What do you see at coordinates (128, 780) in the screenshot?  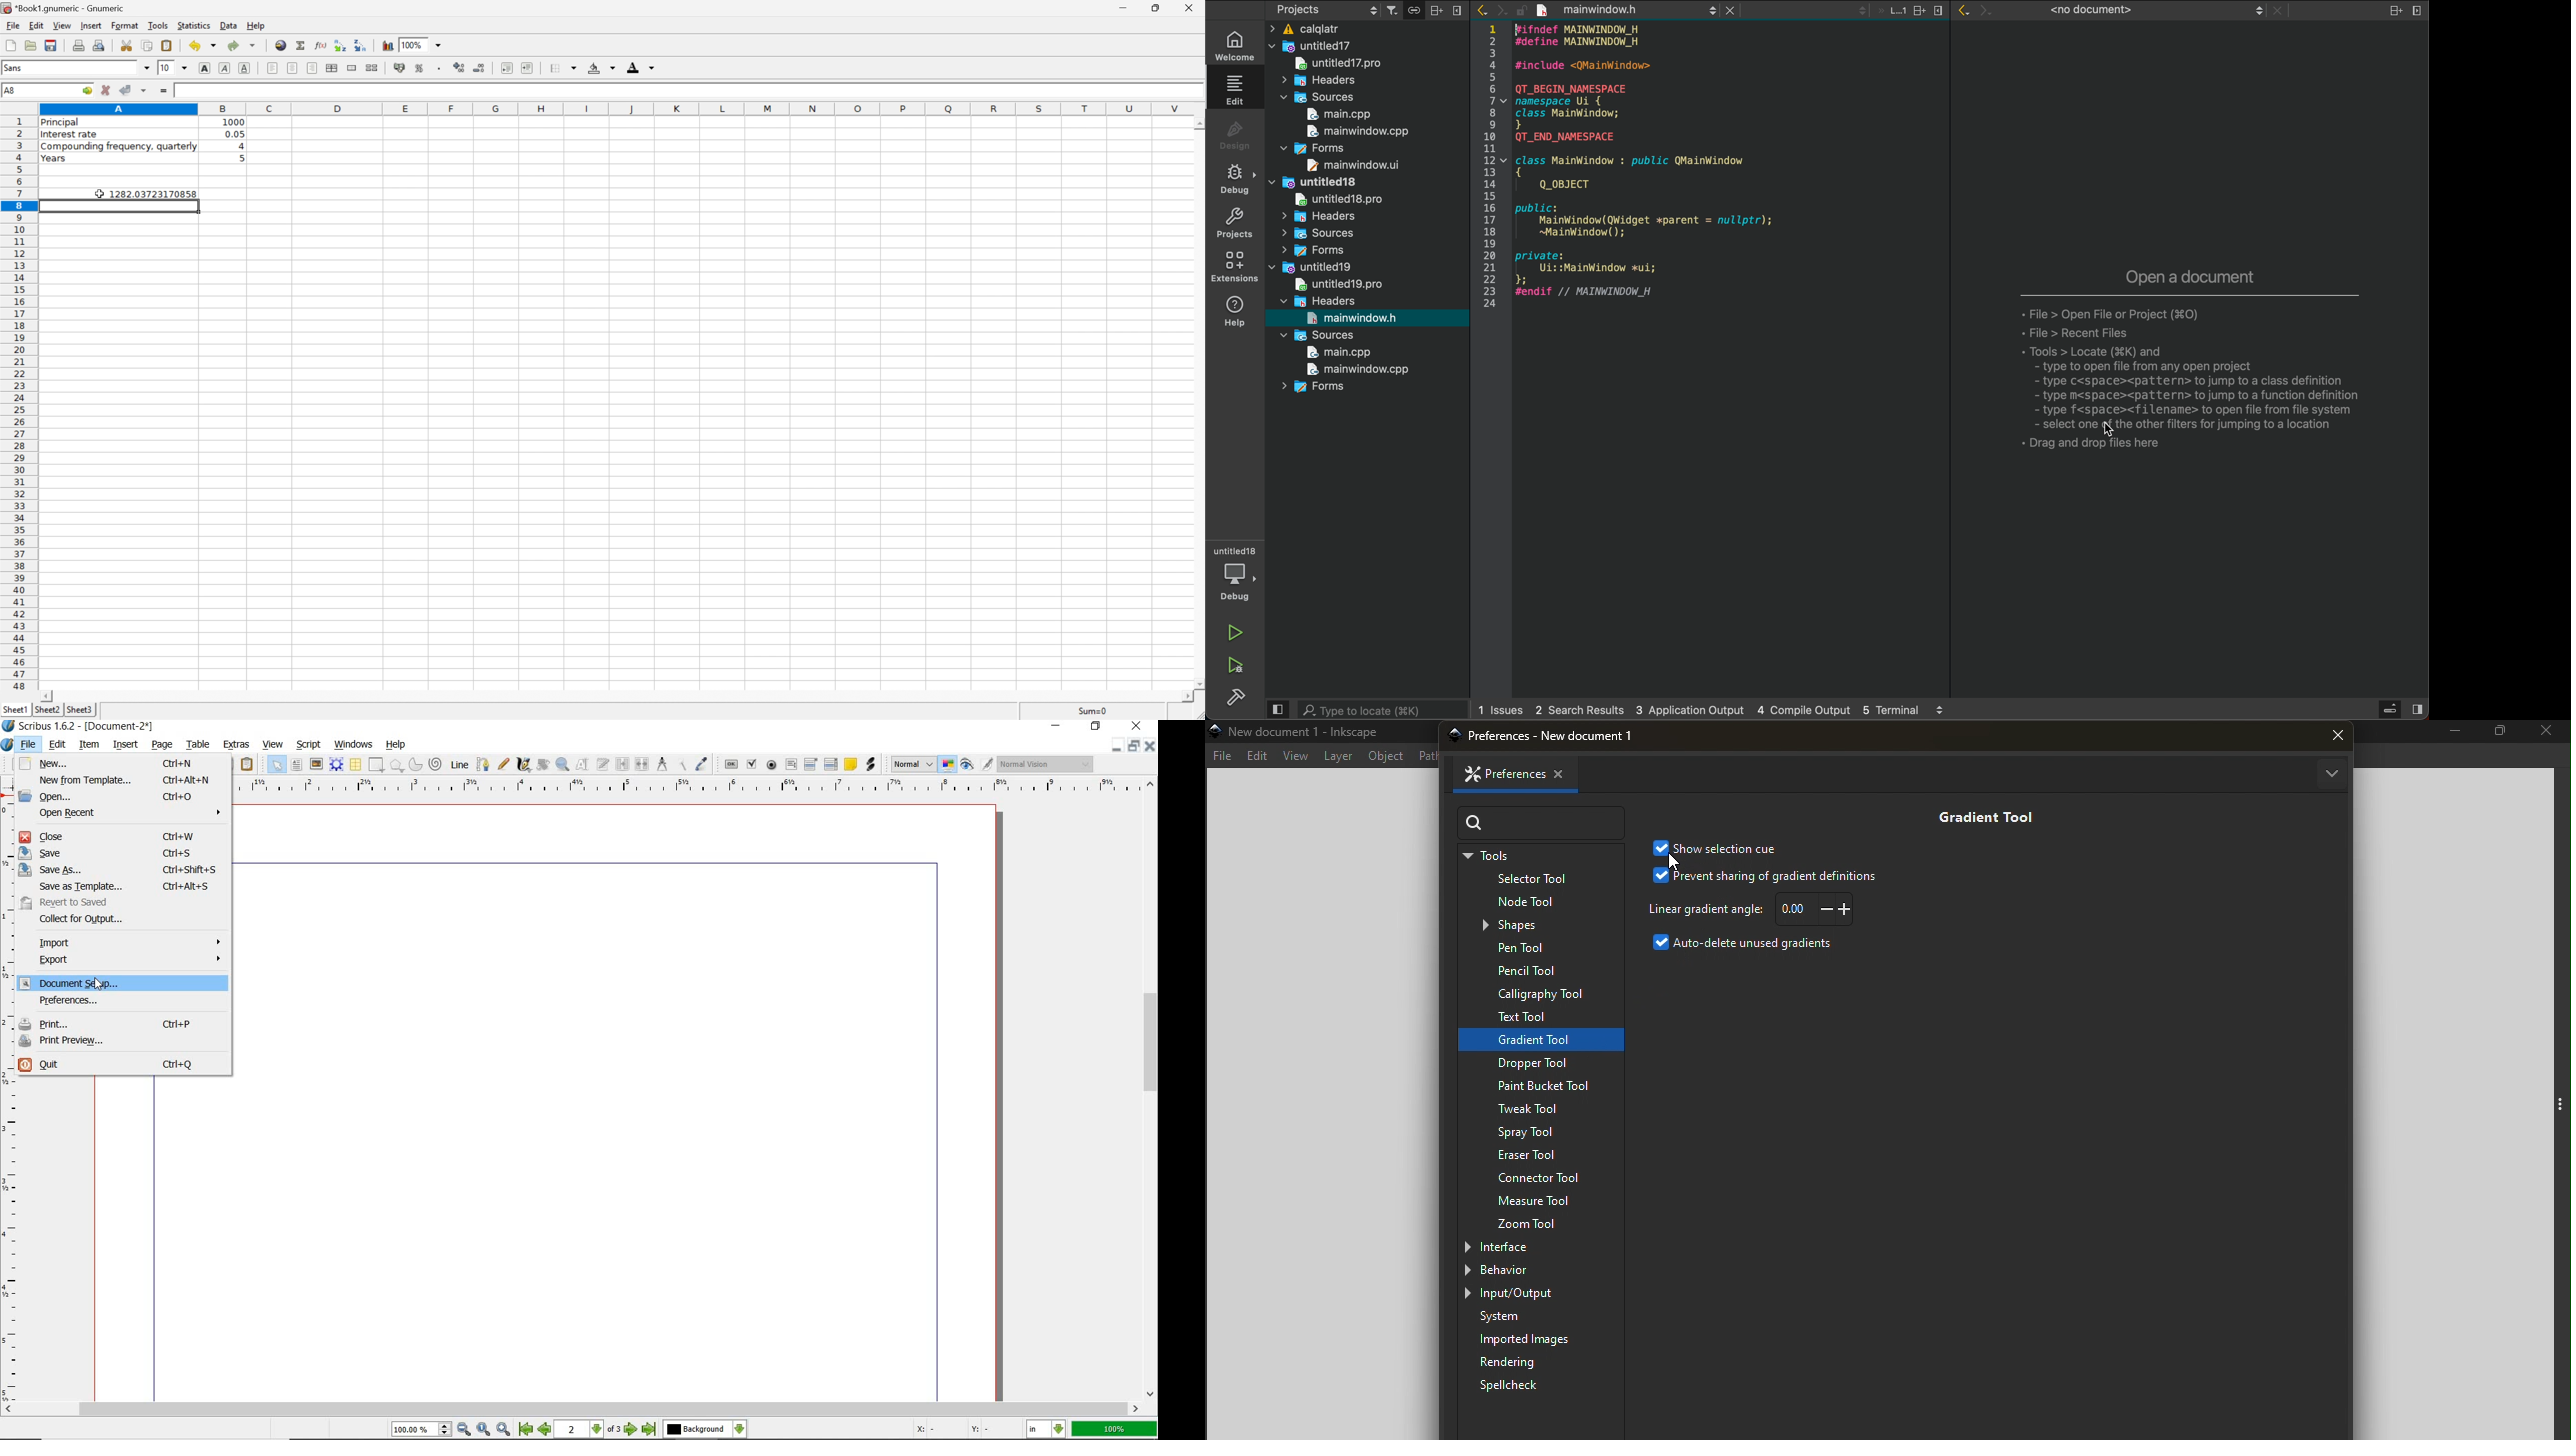 I see `new from template` at bounding box center [128, 780].